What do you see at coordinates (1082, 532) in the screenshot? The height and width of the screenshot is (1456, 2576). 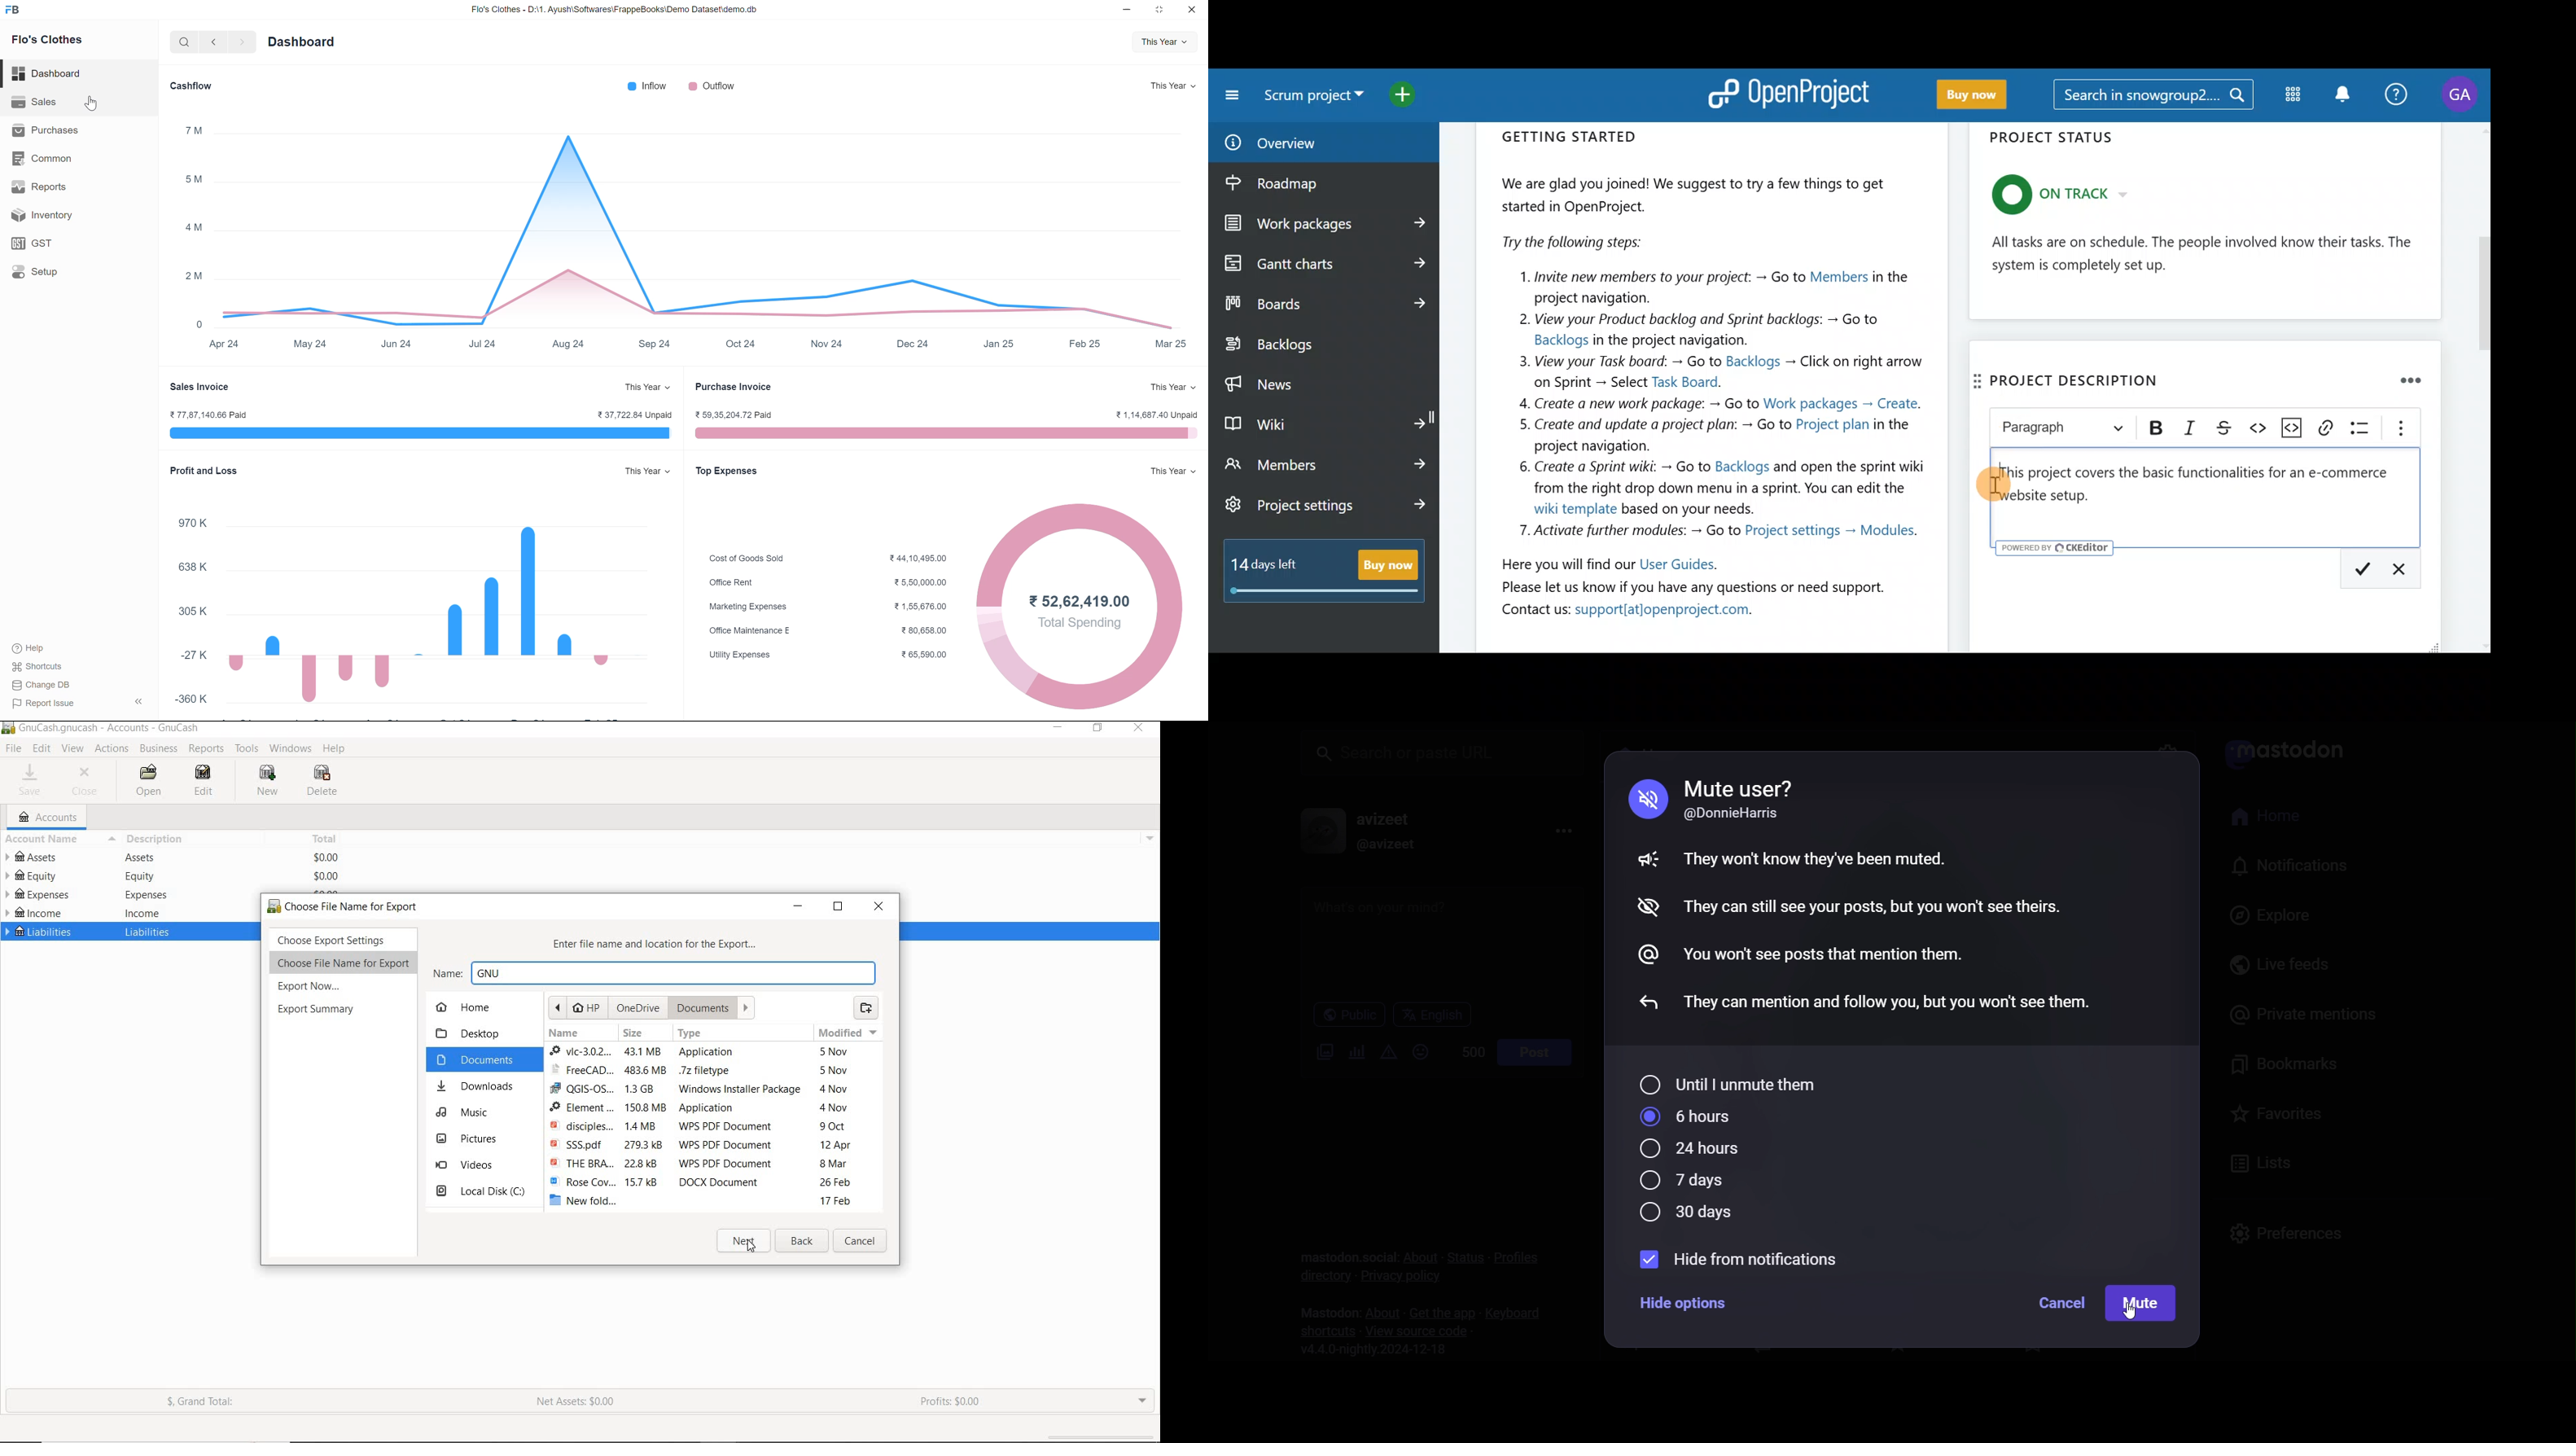 I see `donut chart` at bounding box center [1082, 532].